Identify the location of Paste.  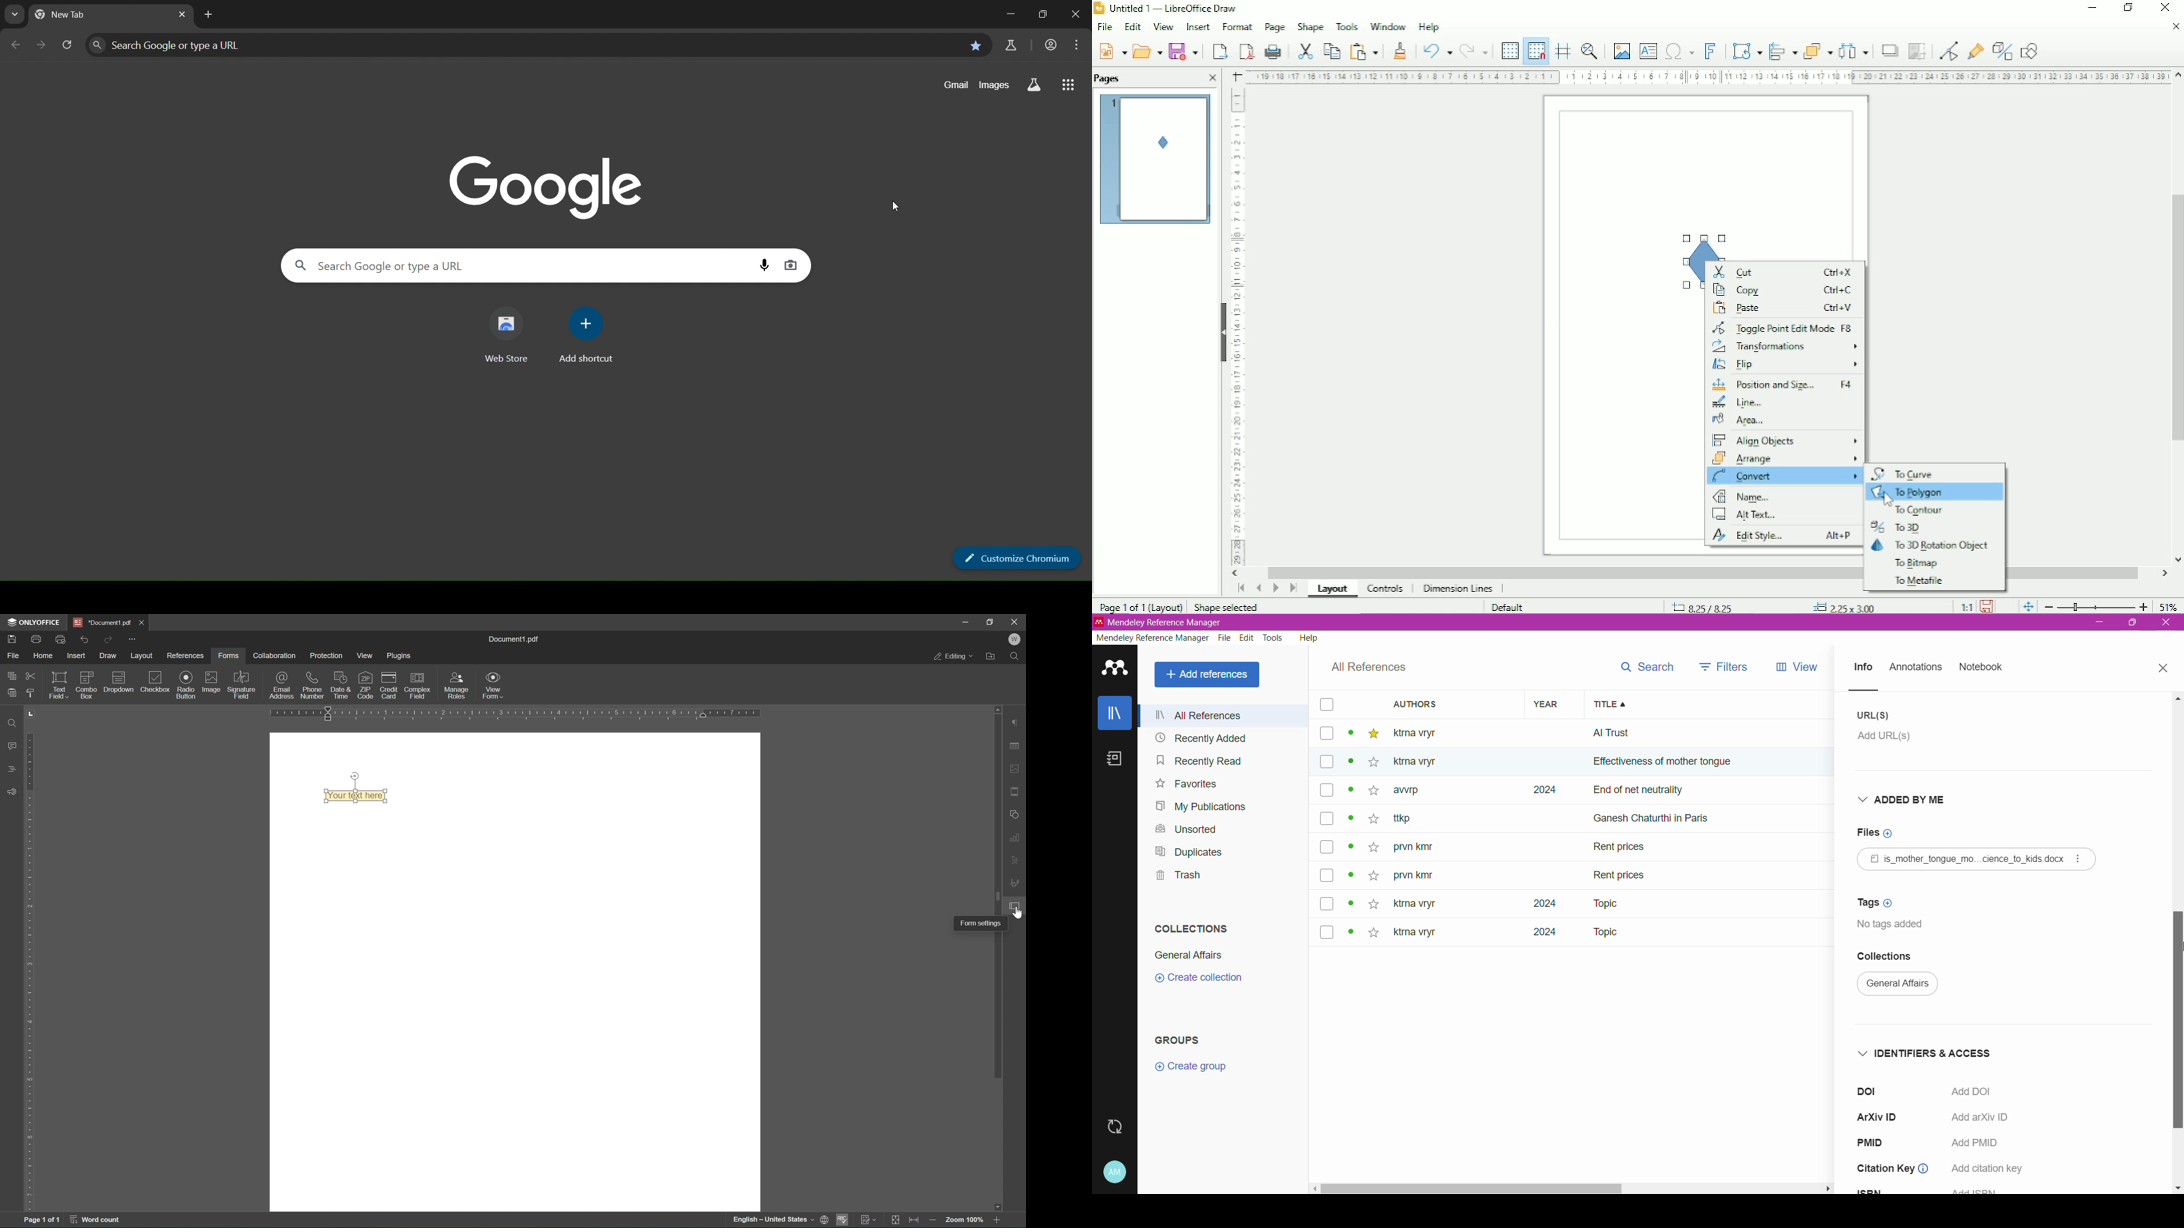
(1784, 309).